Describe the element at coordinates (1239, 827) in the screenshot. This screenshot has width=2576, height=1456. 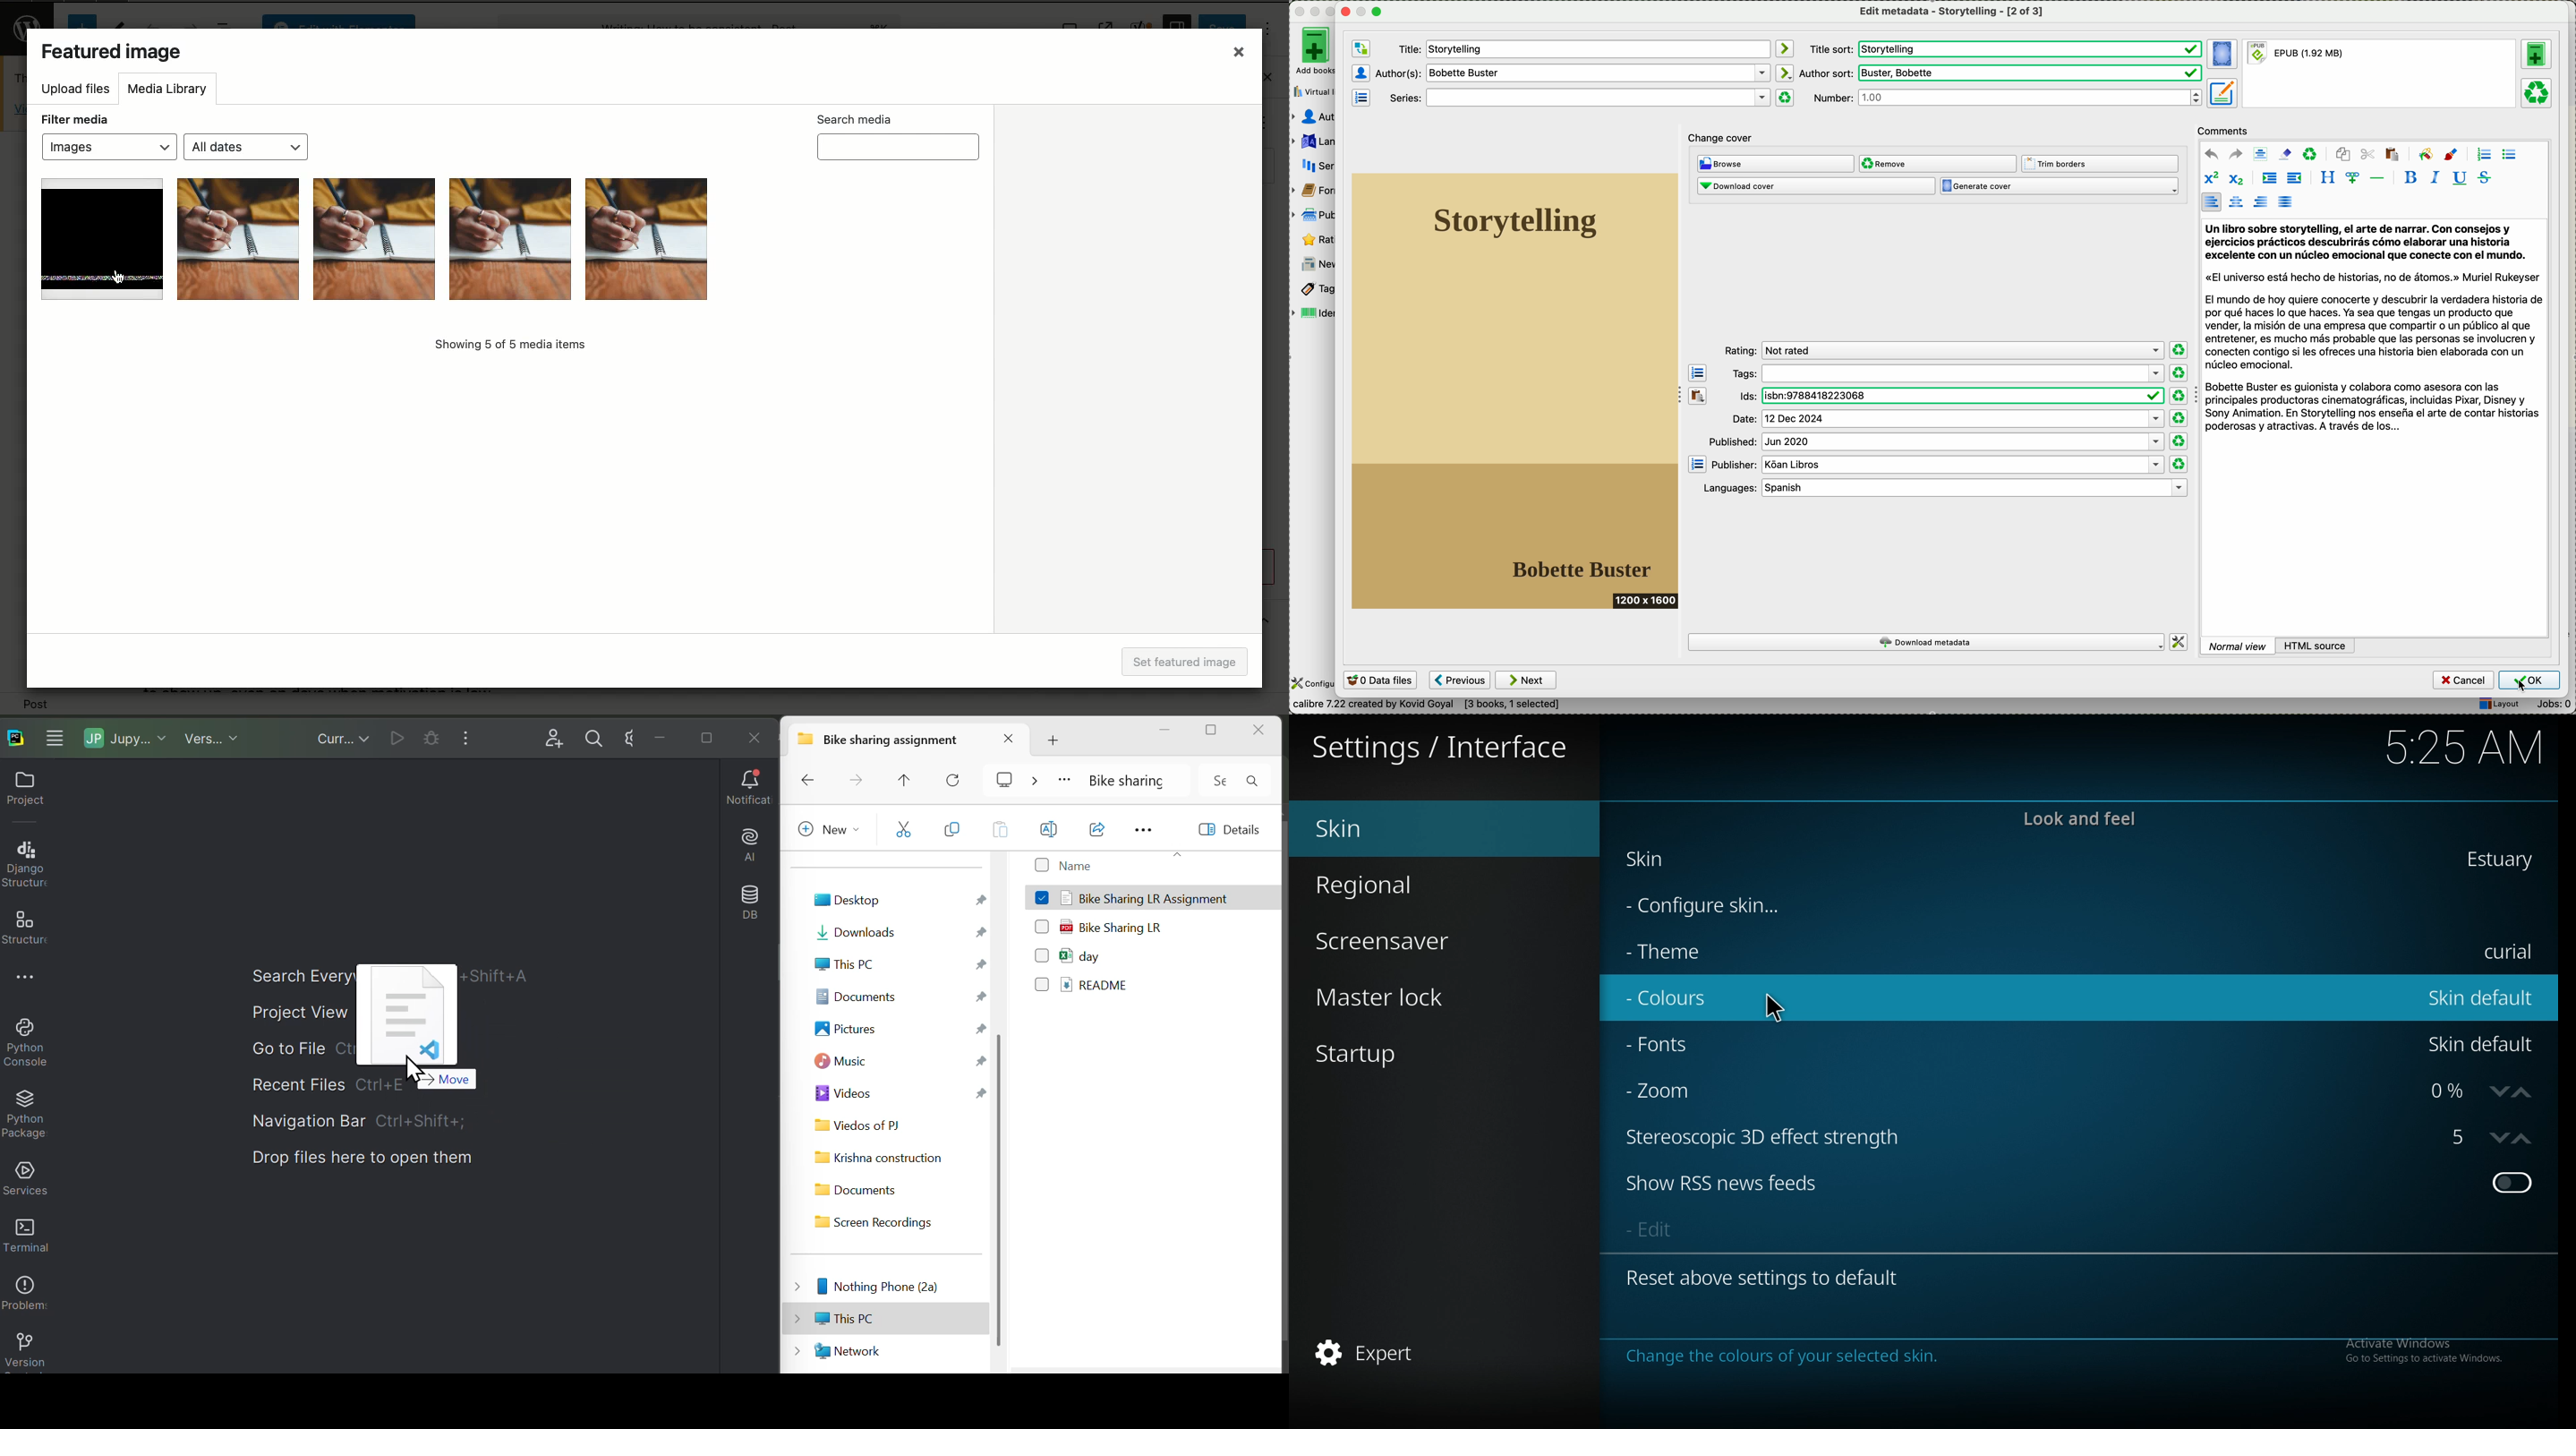
I see `Details` at that location.